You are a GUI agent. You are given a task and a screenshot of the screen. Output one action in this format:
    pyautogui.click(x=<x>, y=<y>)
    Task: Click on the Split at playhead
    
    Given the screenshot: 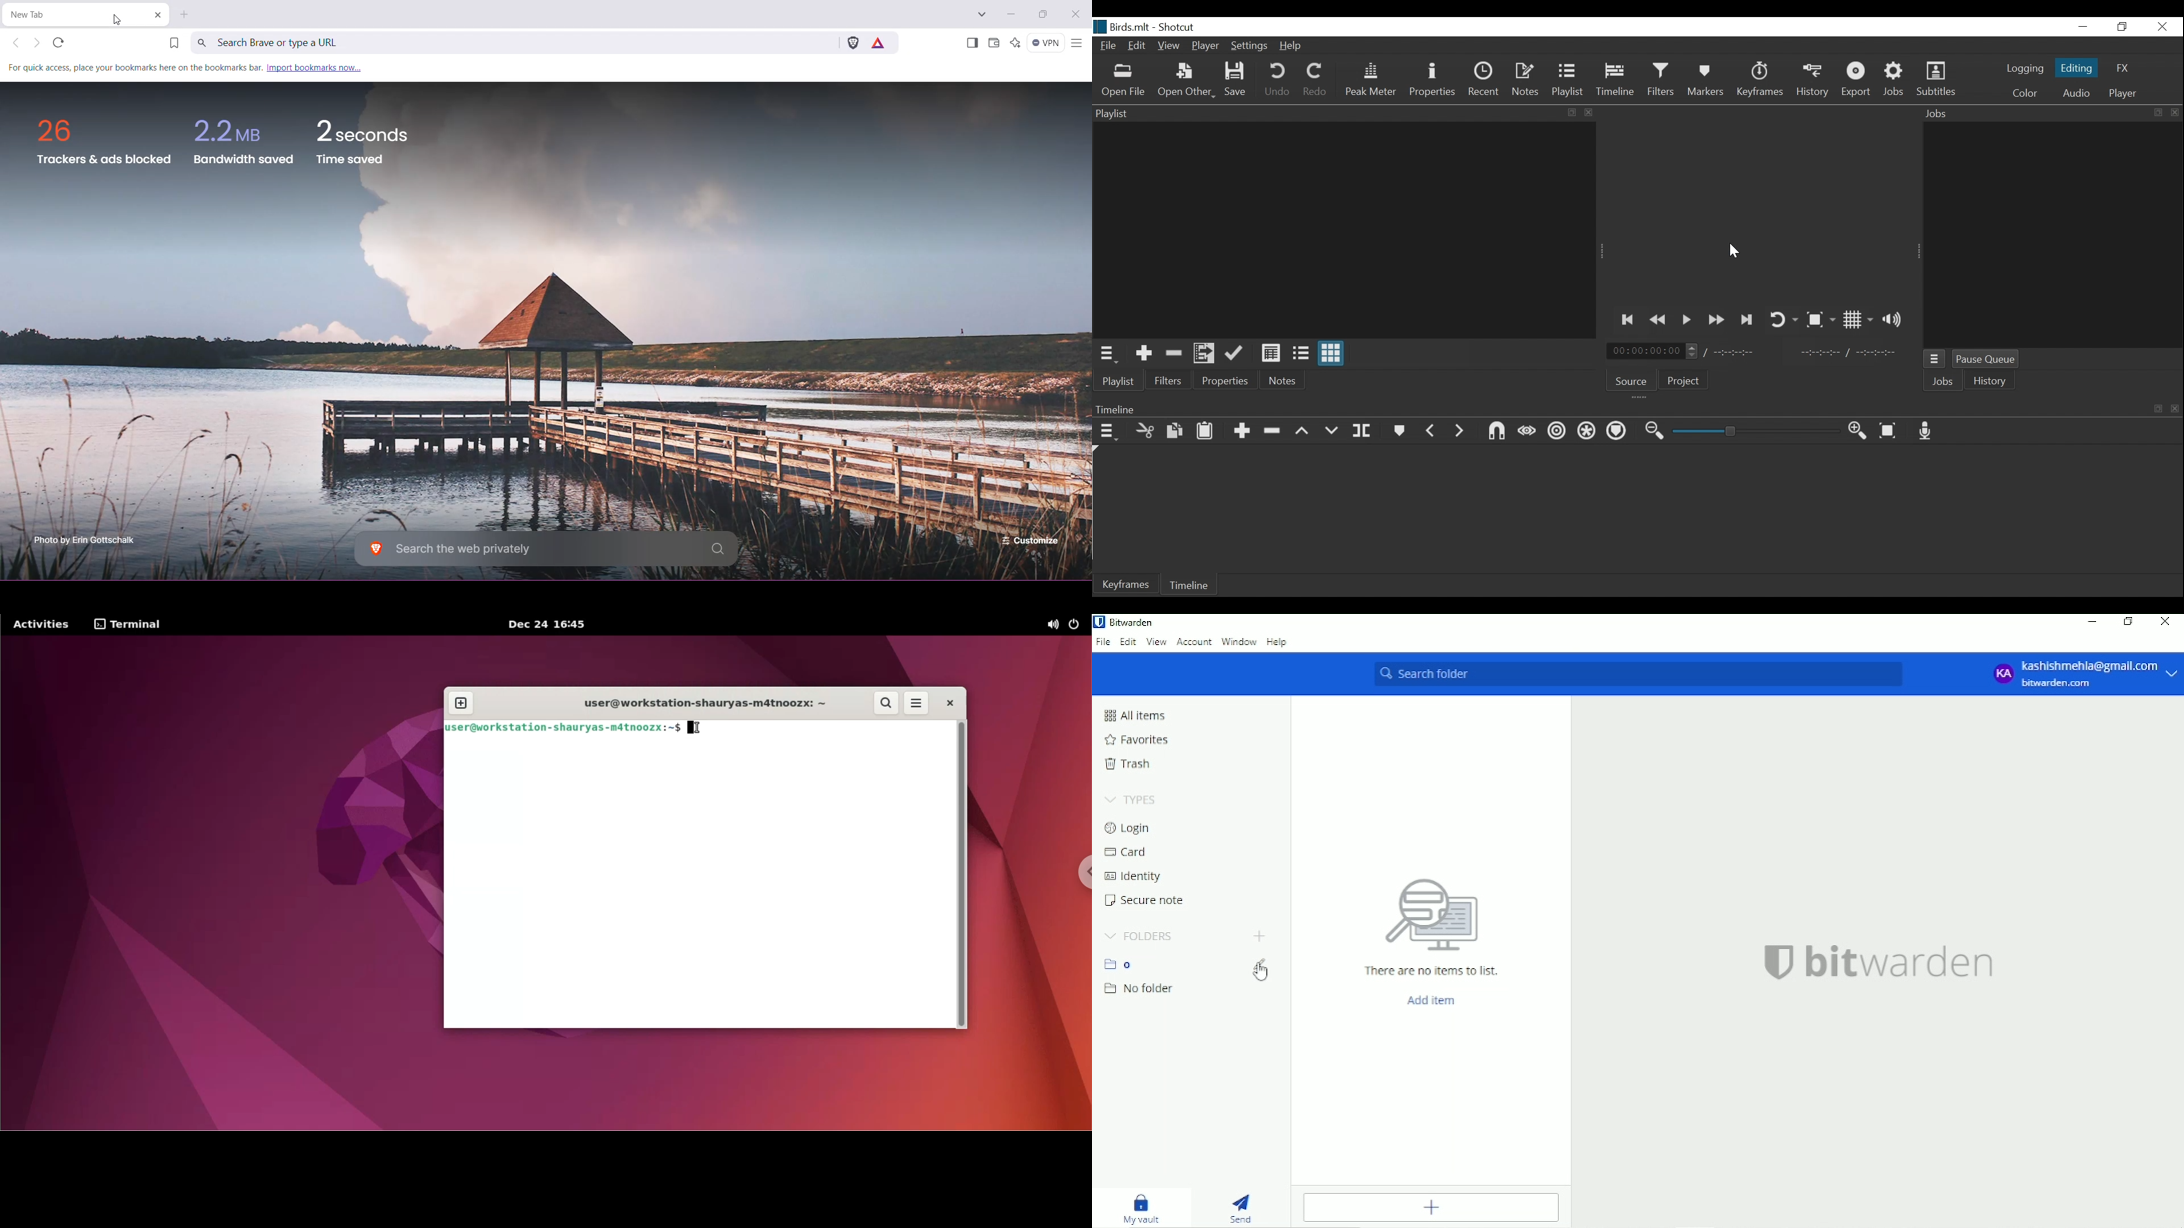 What is the action you would take?
    pyautogui.click(x=1362, y=431)
    